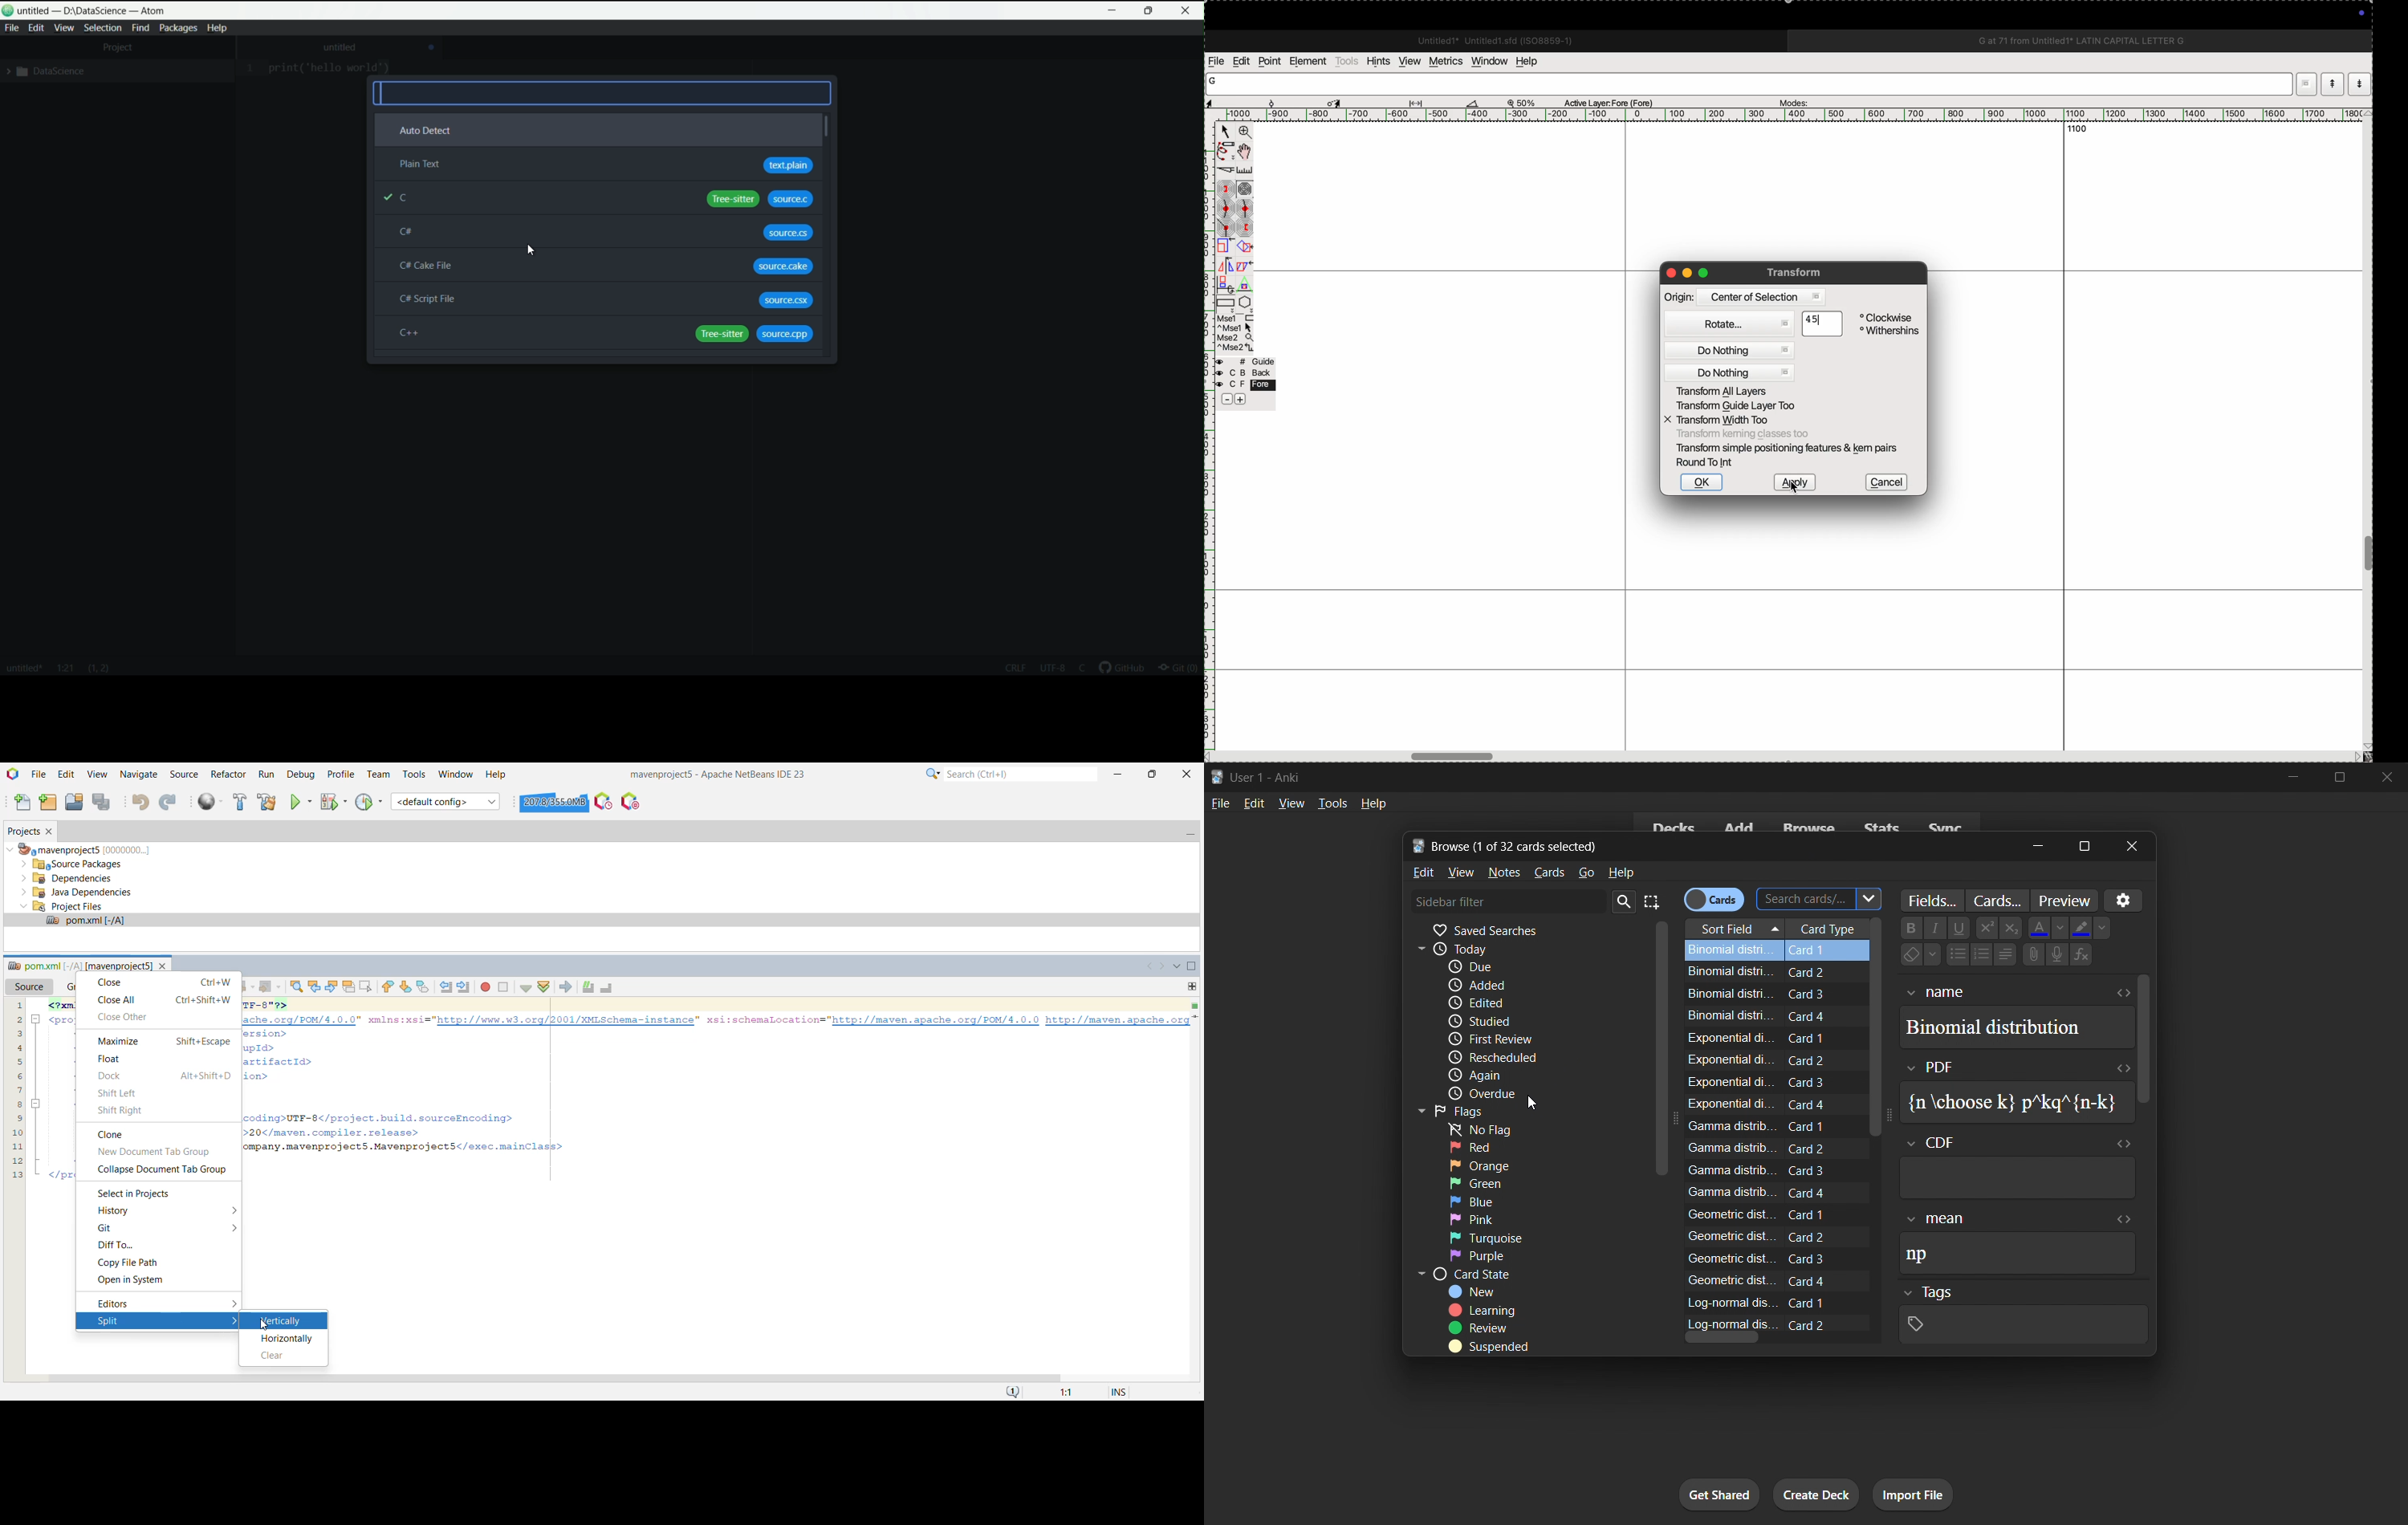 Image resolution: width=2408 pixels, height=1540 pixels. Describe the element at coordinates (1490, 62) in the screenshot. I see `window` at that location.